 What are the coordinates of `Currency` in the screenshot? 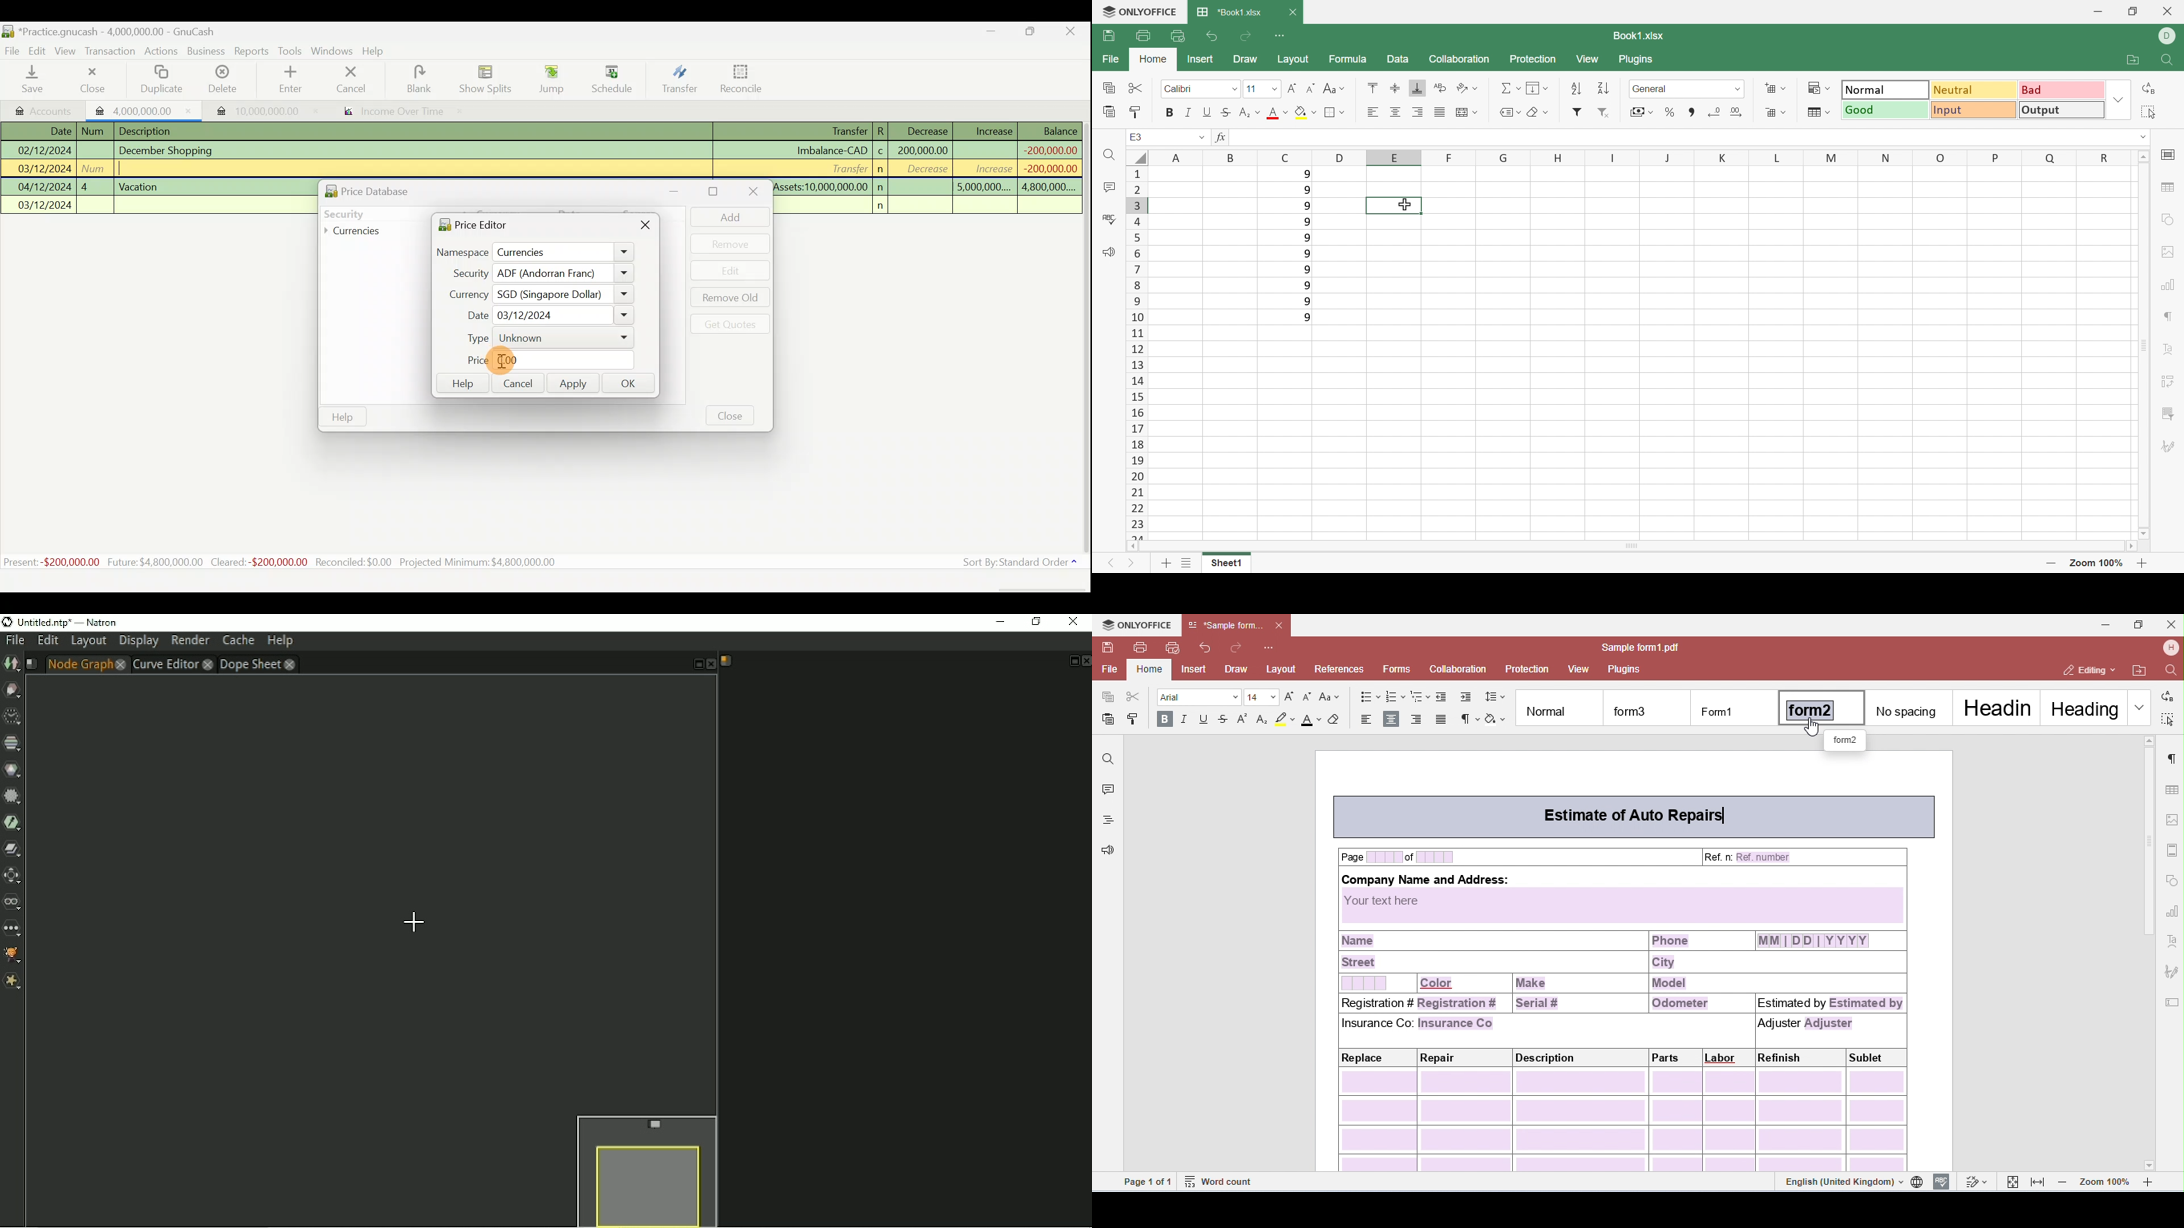 It's located at (463, 293).